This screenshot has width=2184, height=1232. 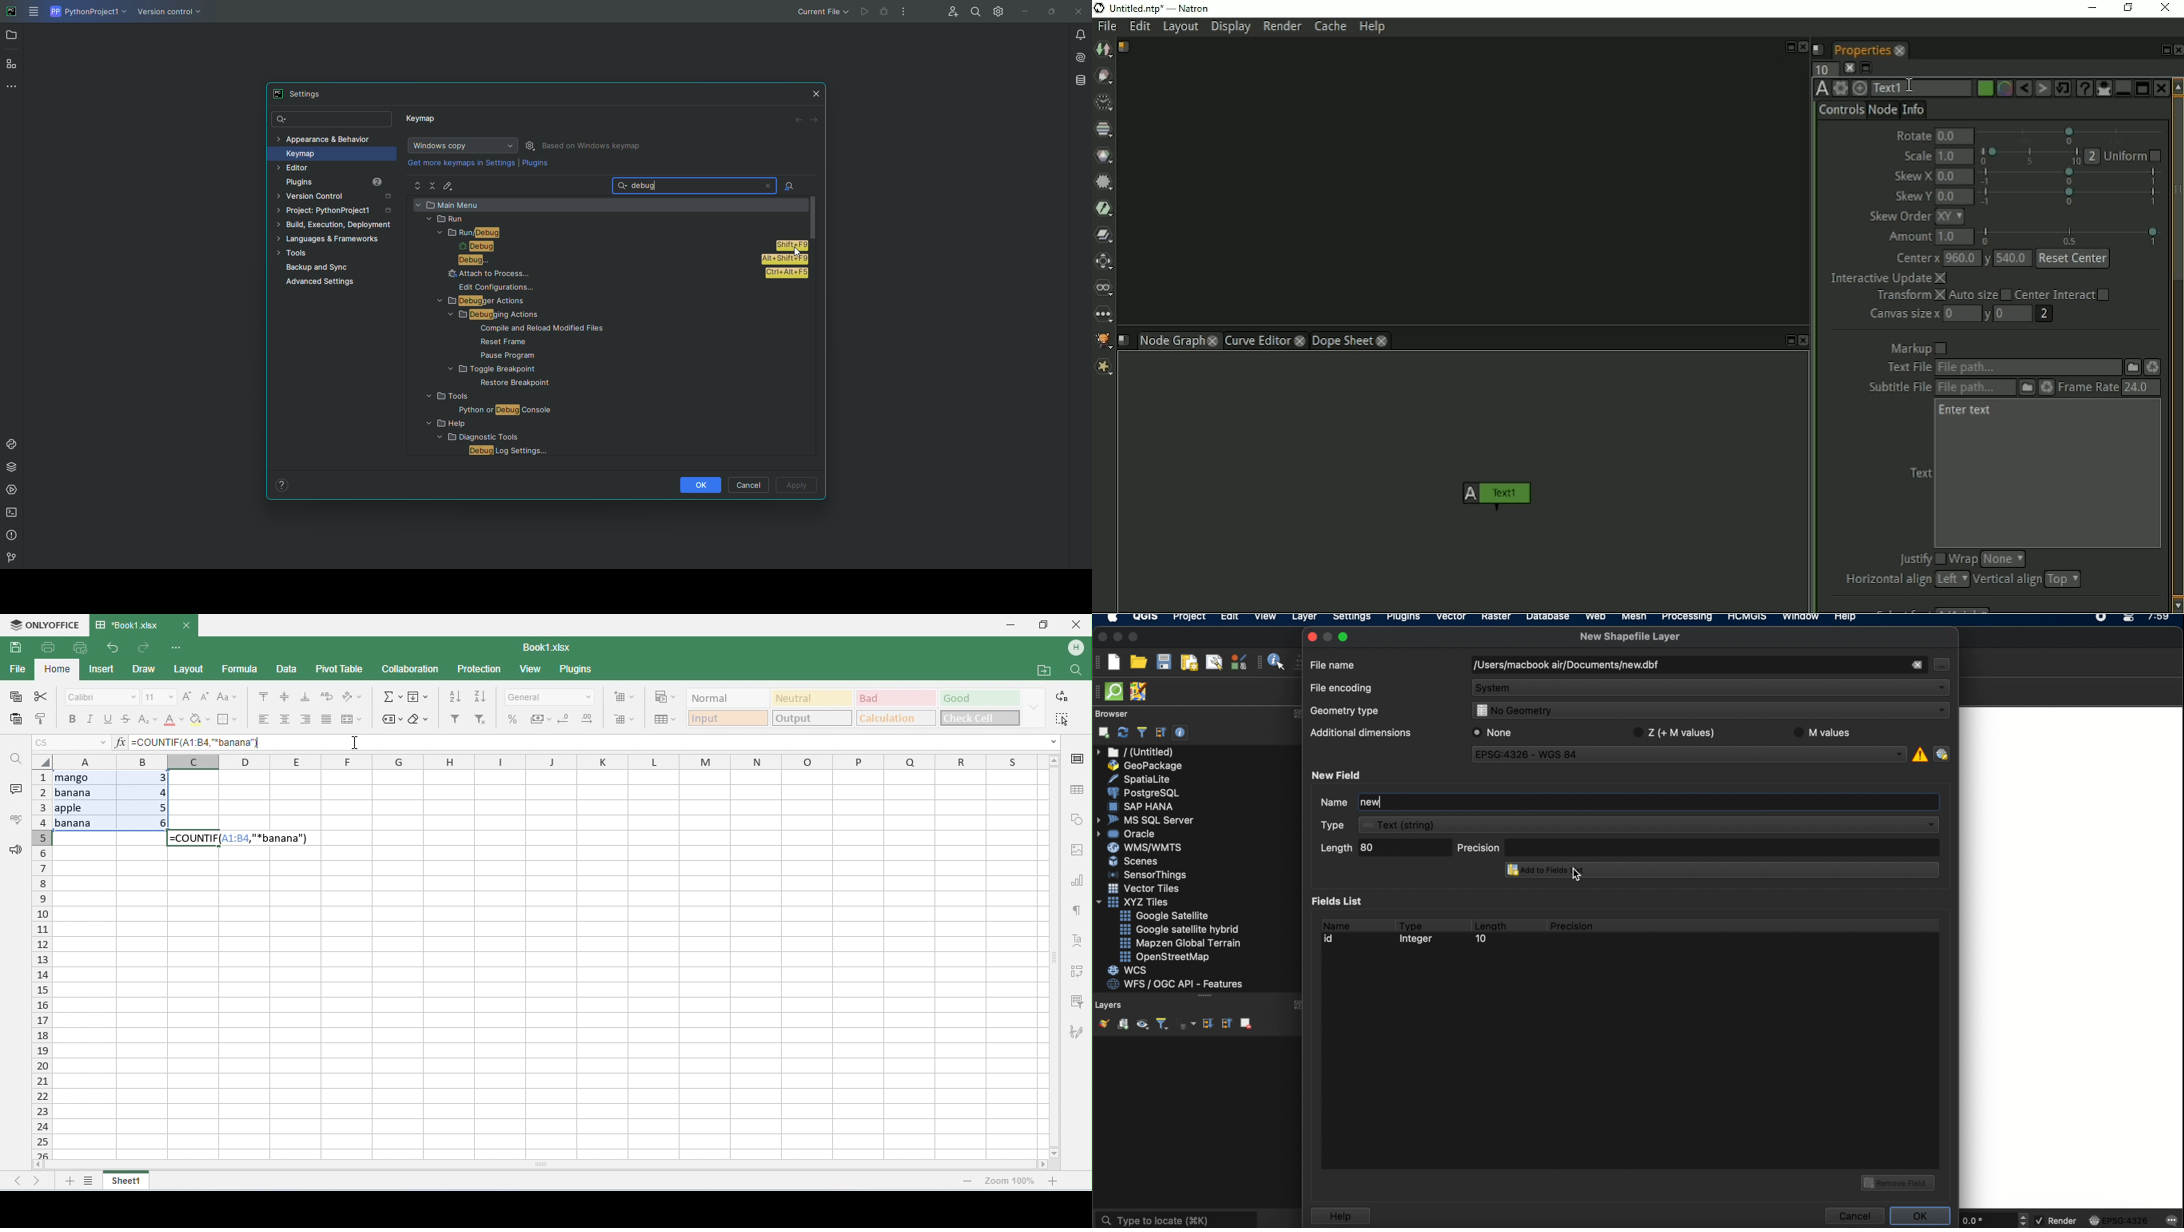 I want to click on google satellite, so click(x=1165, y=916).